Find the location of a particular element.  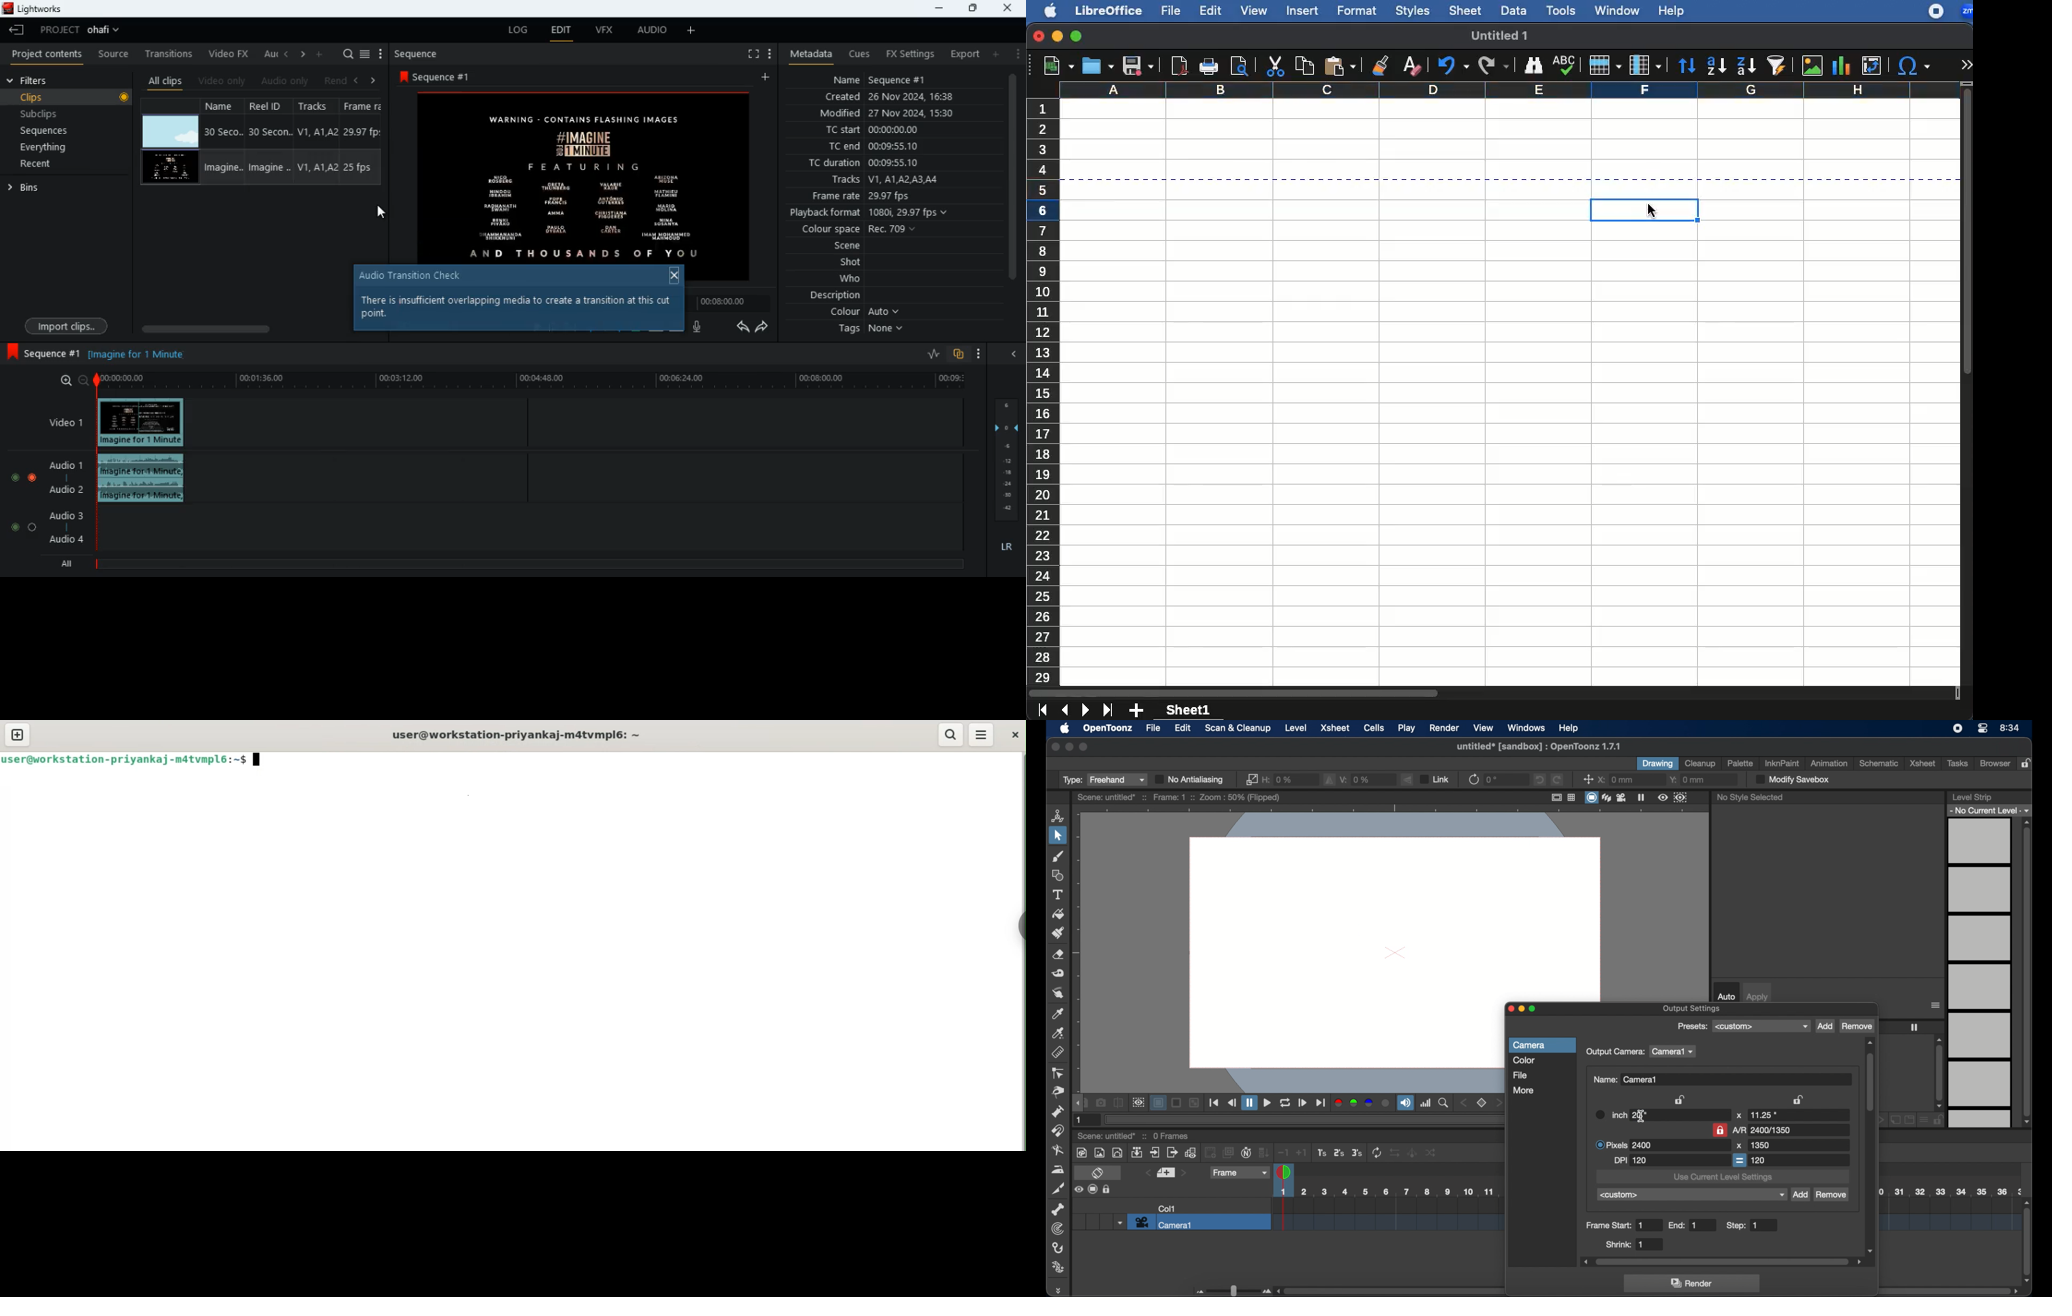

scroll is located at coordinates (1012, 185).